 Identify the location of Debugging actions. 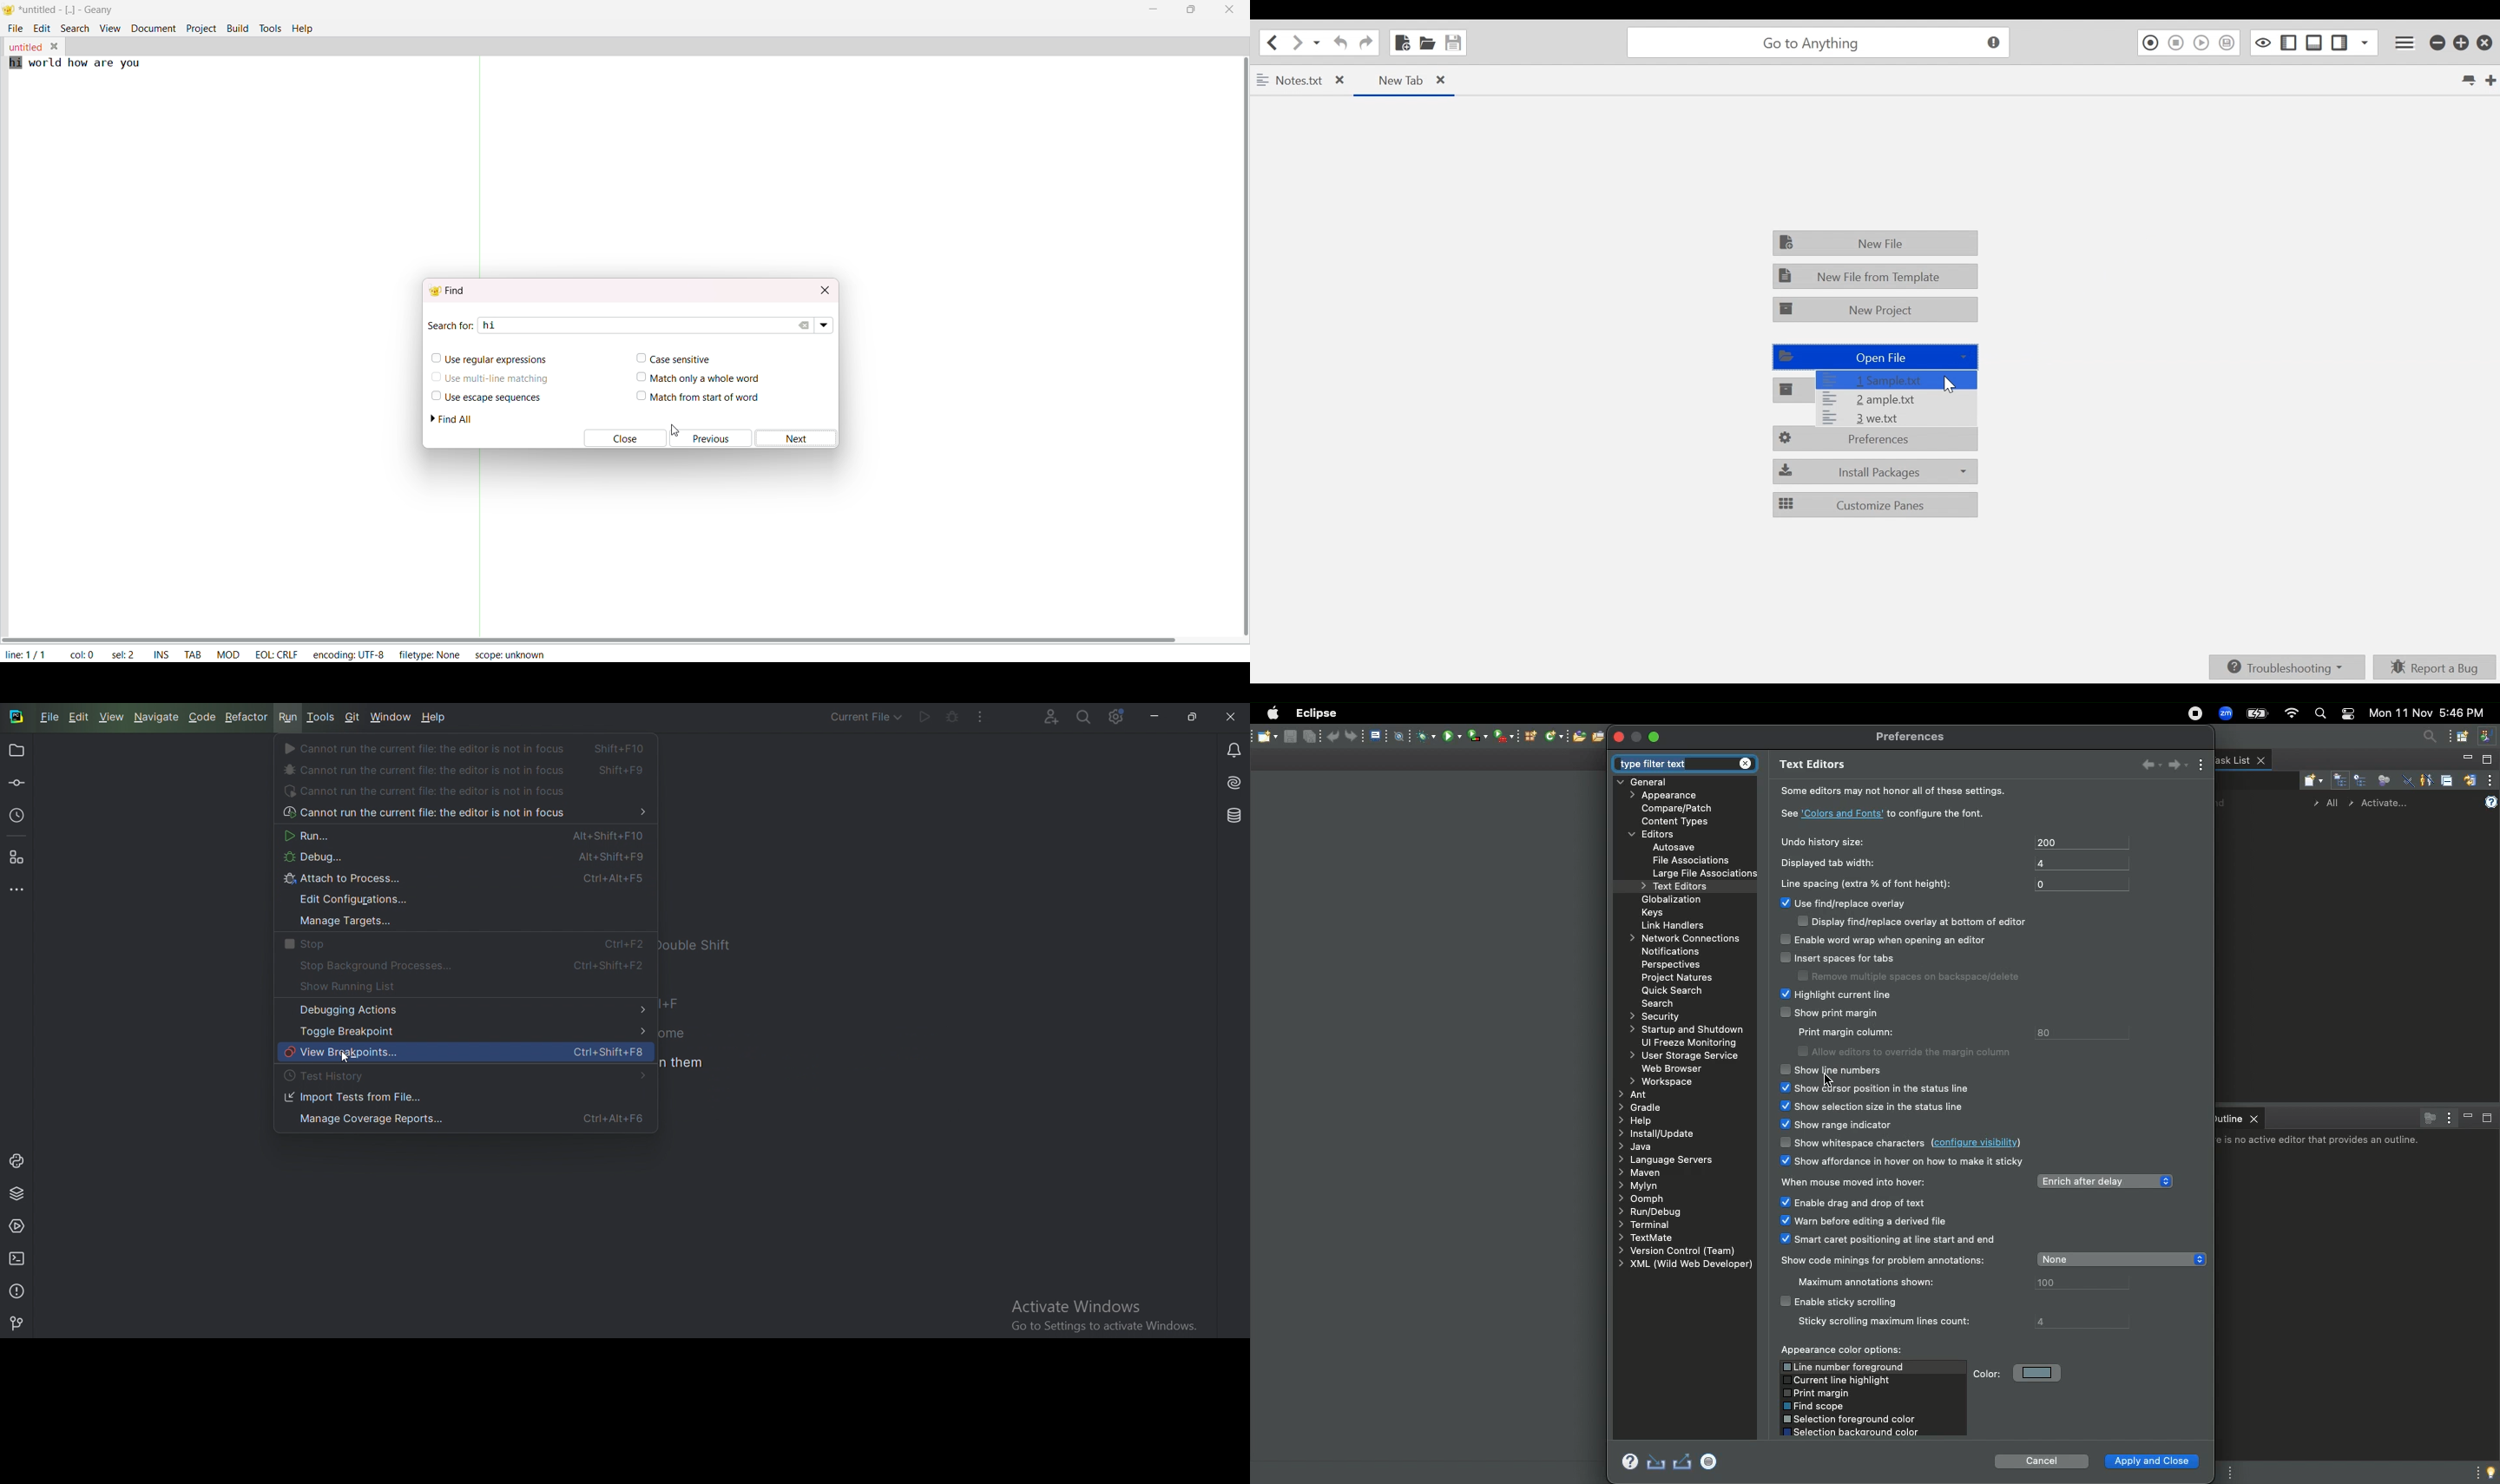
(469, 1010).